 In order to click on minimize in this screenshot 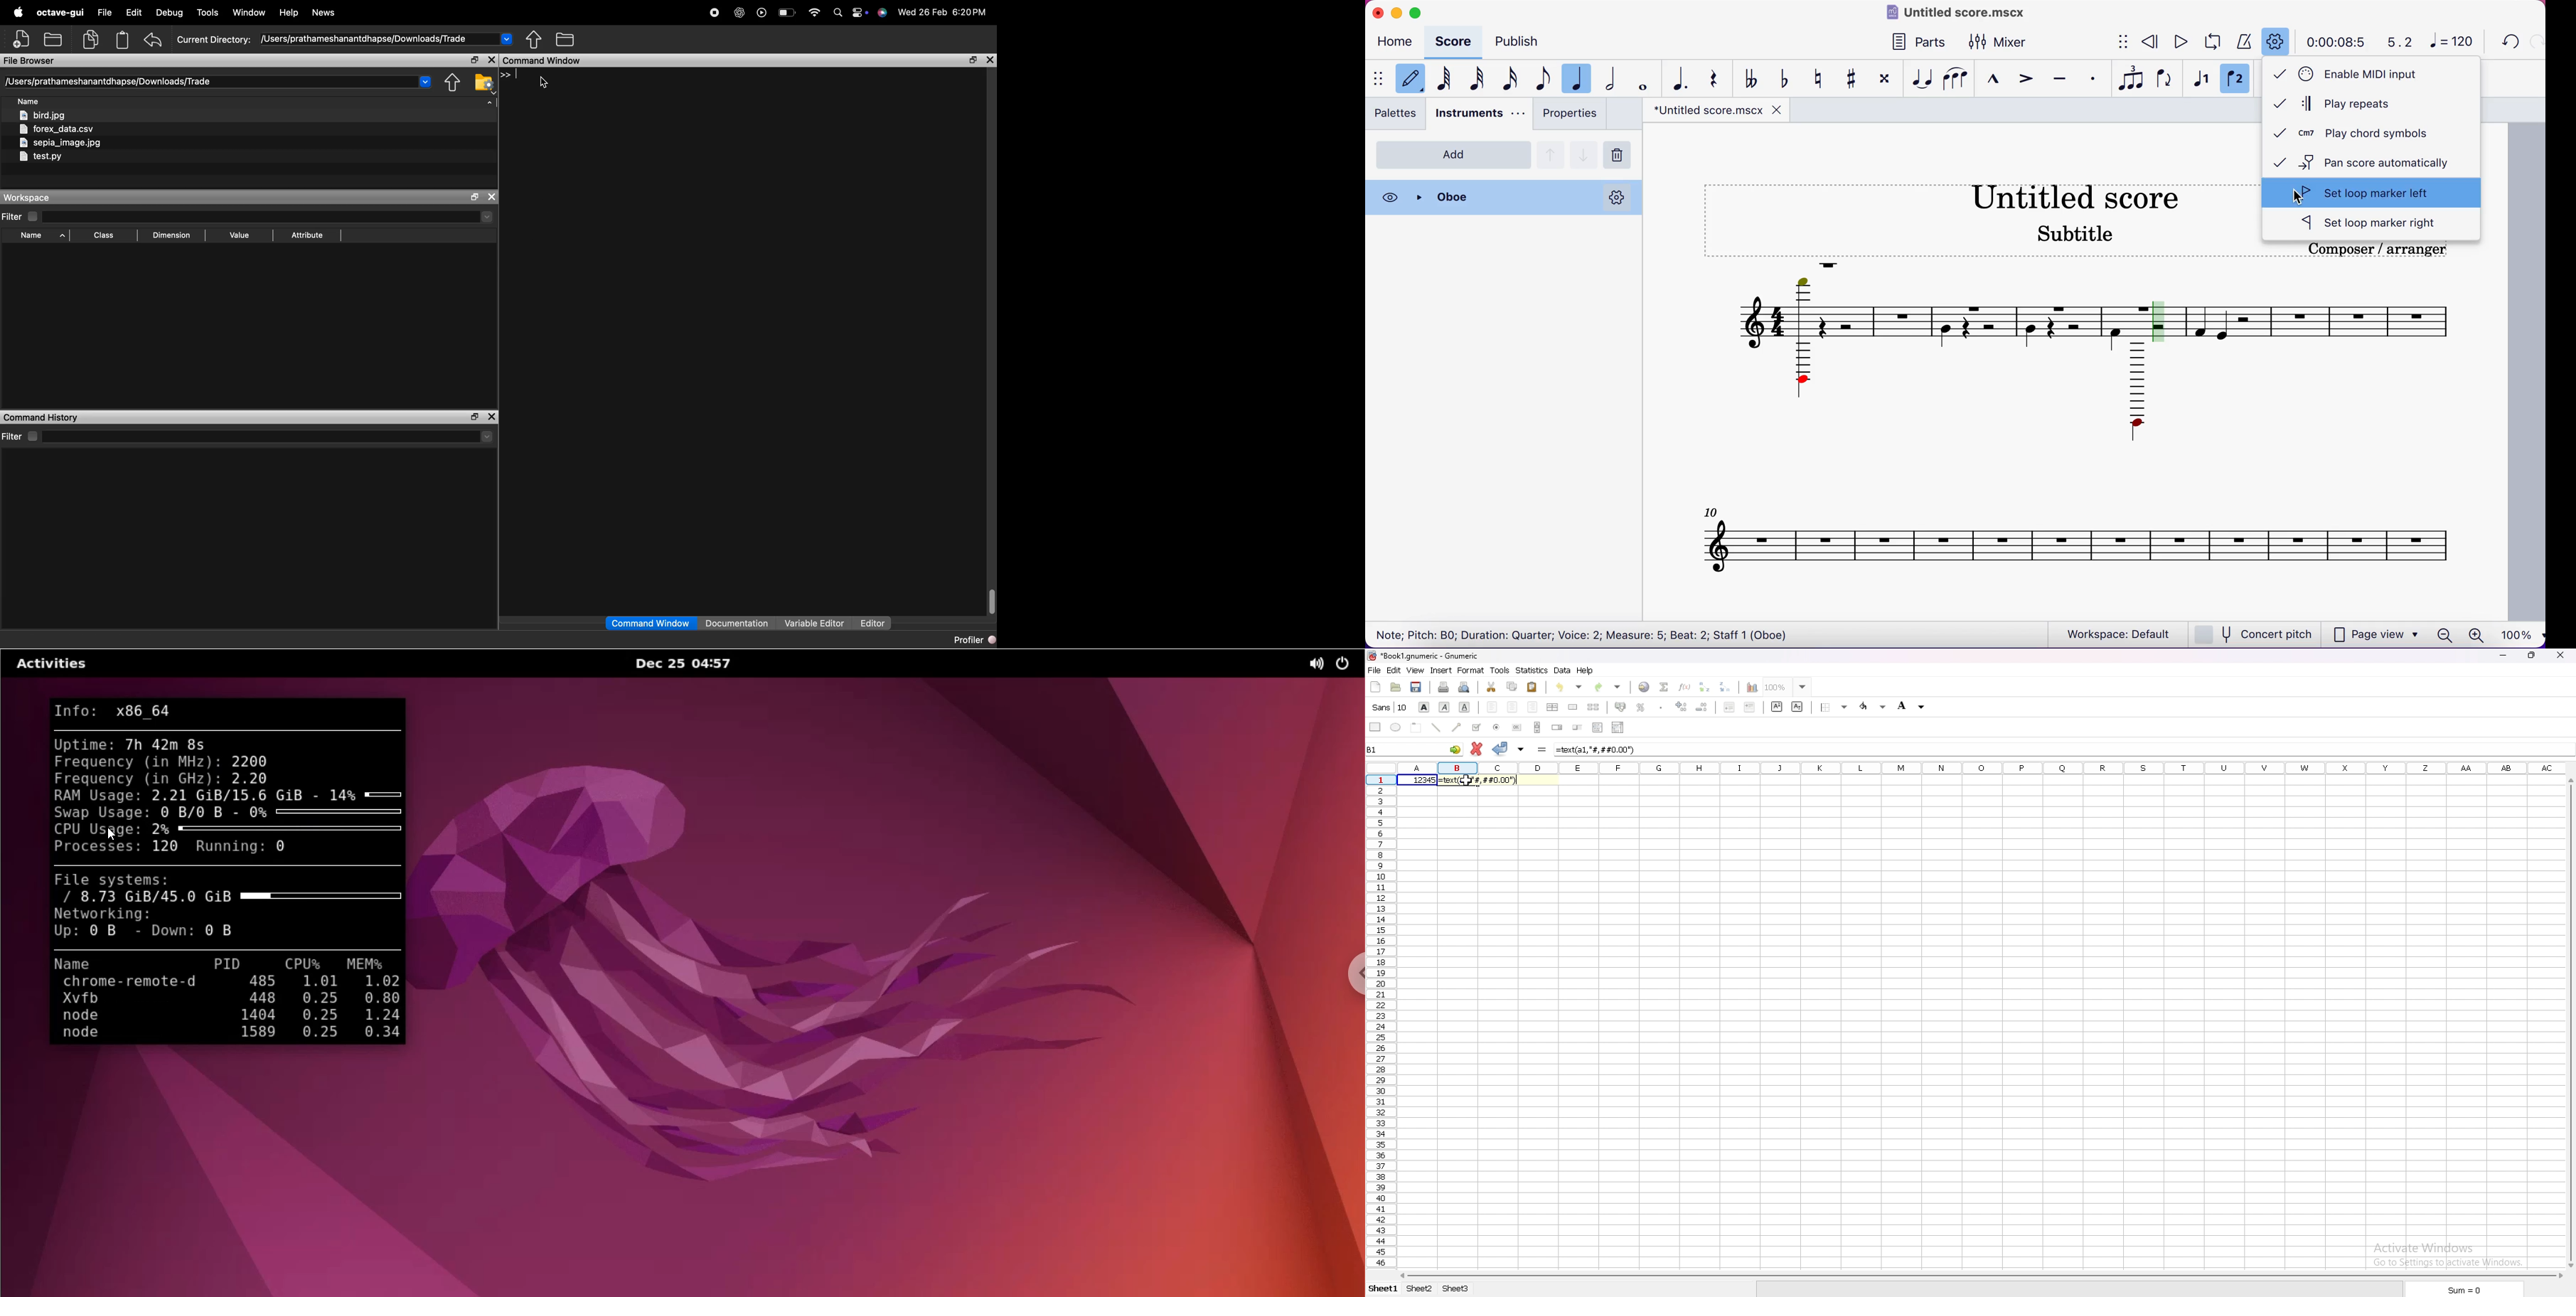, I will do `click(1397, 11)`.